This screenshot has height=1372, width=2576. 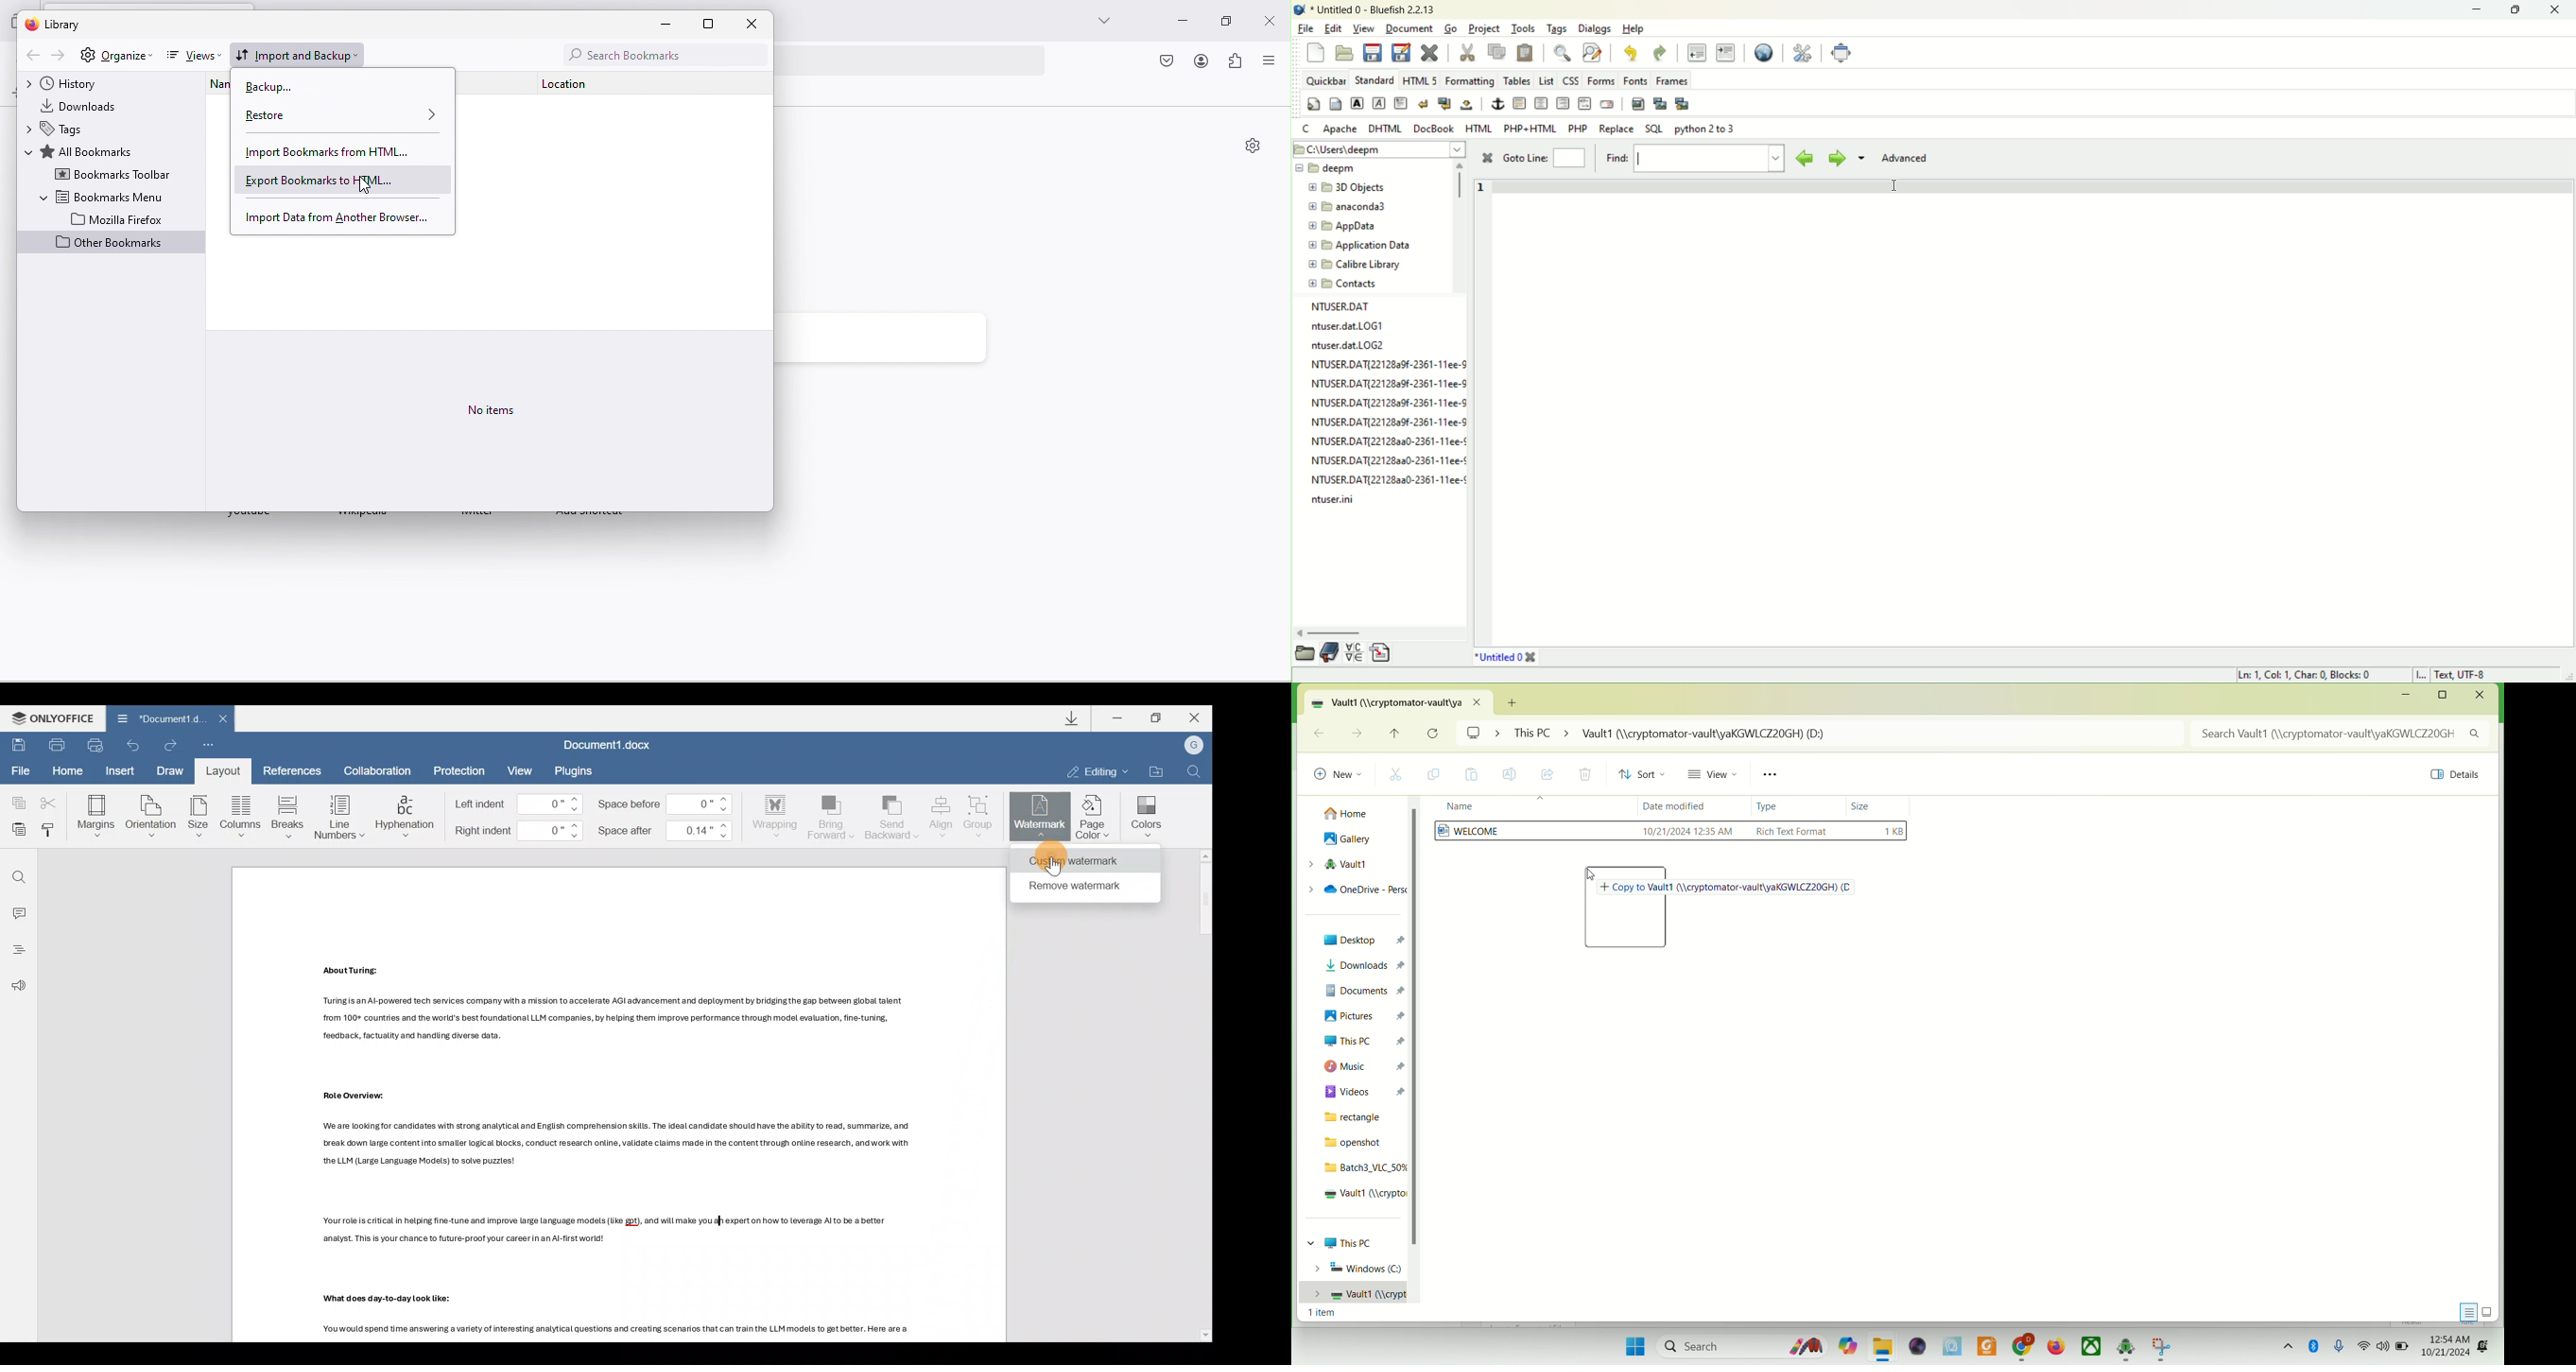 I want to click on Columns, so click(x=242, y=814).